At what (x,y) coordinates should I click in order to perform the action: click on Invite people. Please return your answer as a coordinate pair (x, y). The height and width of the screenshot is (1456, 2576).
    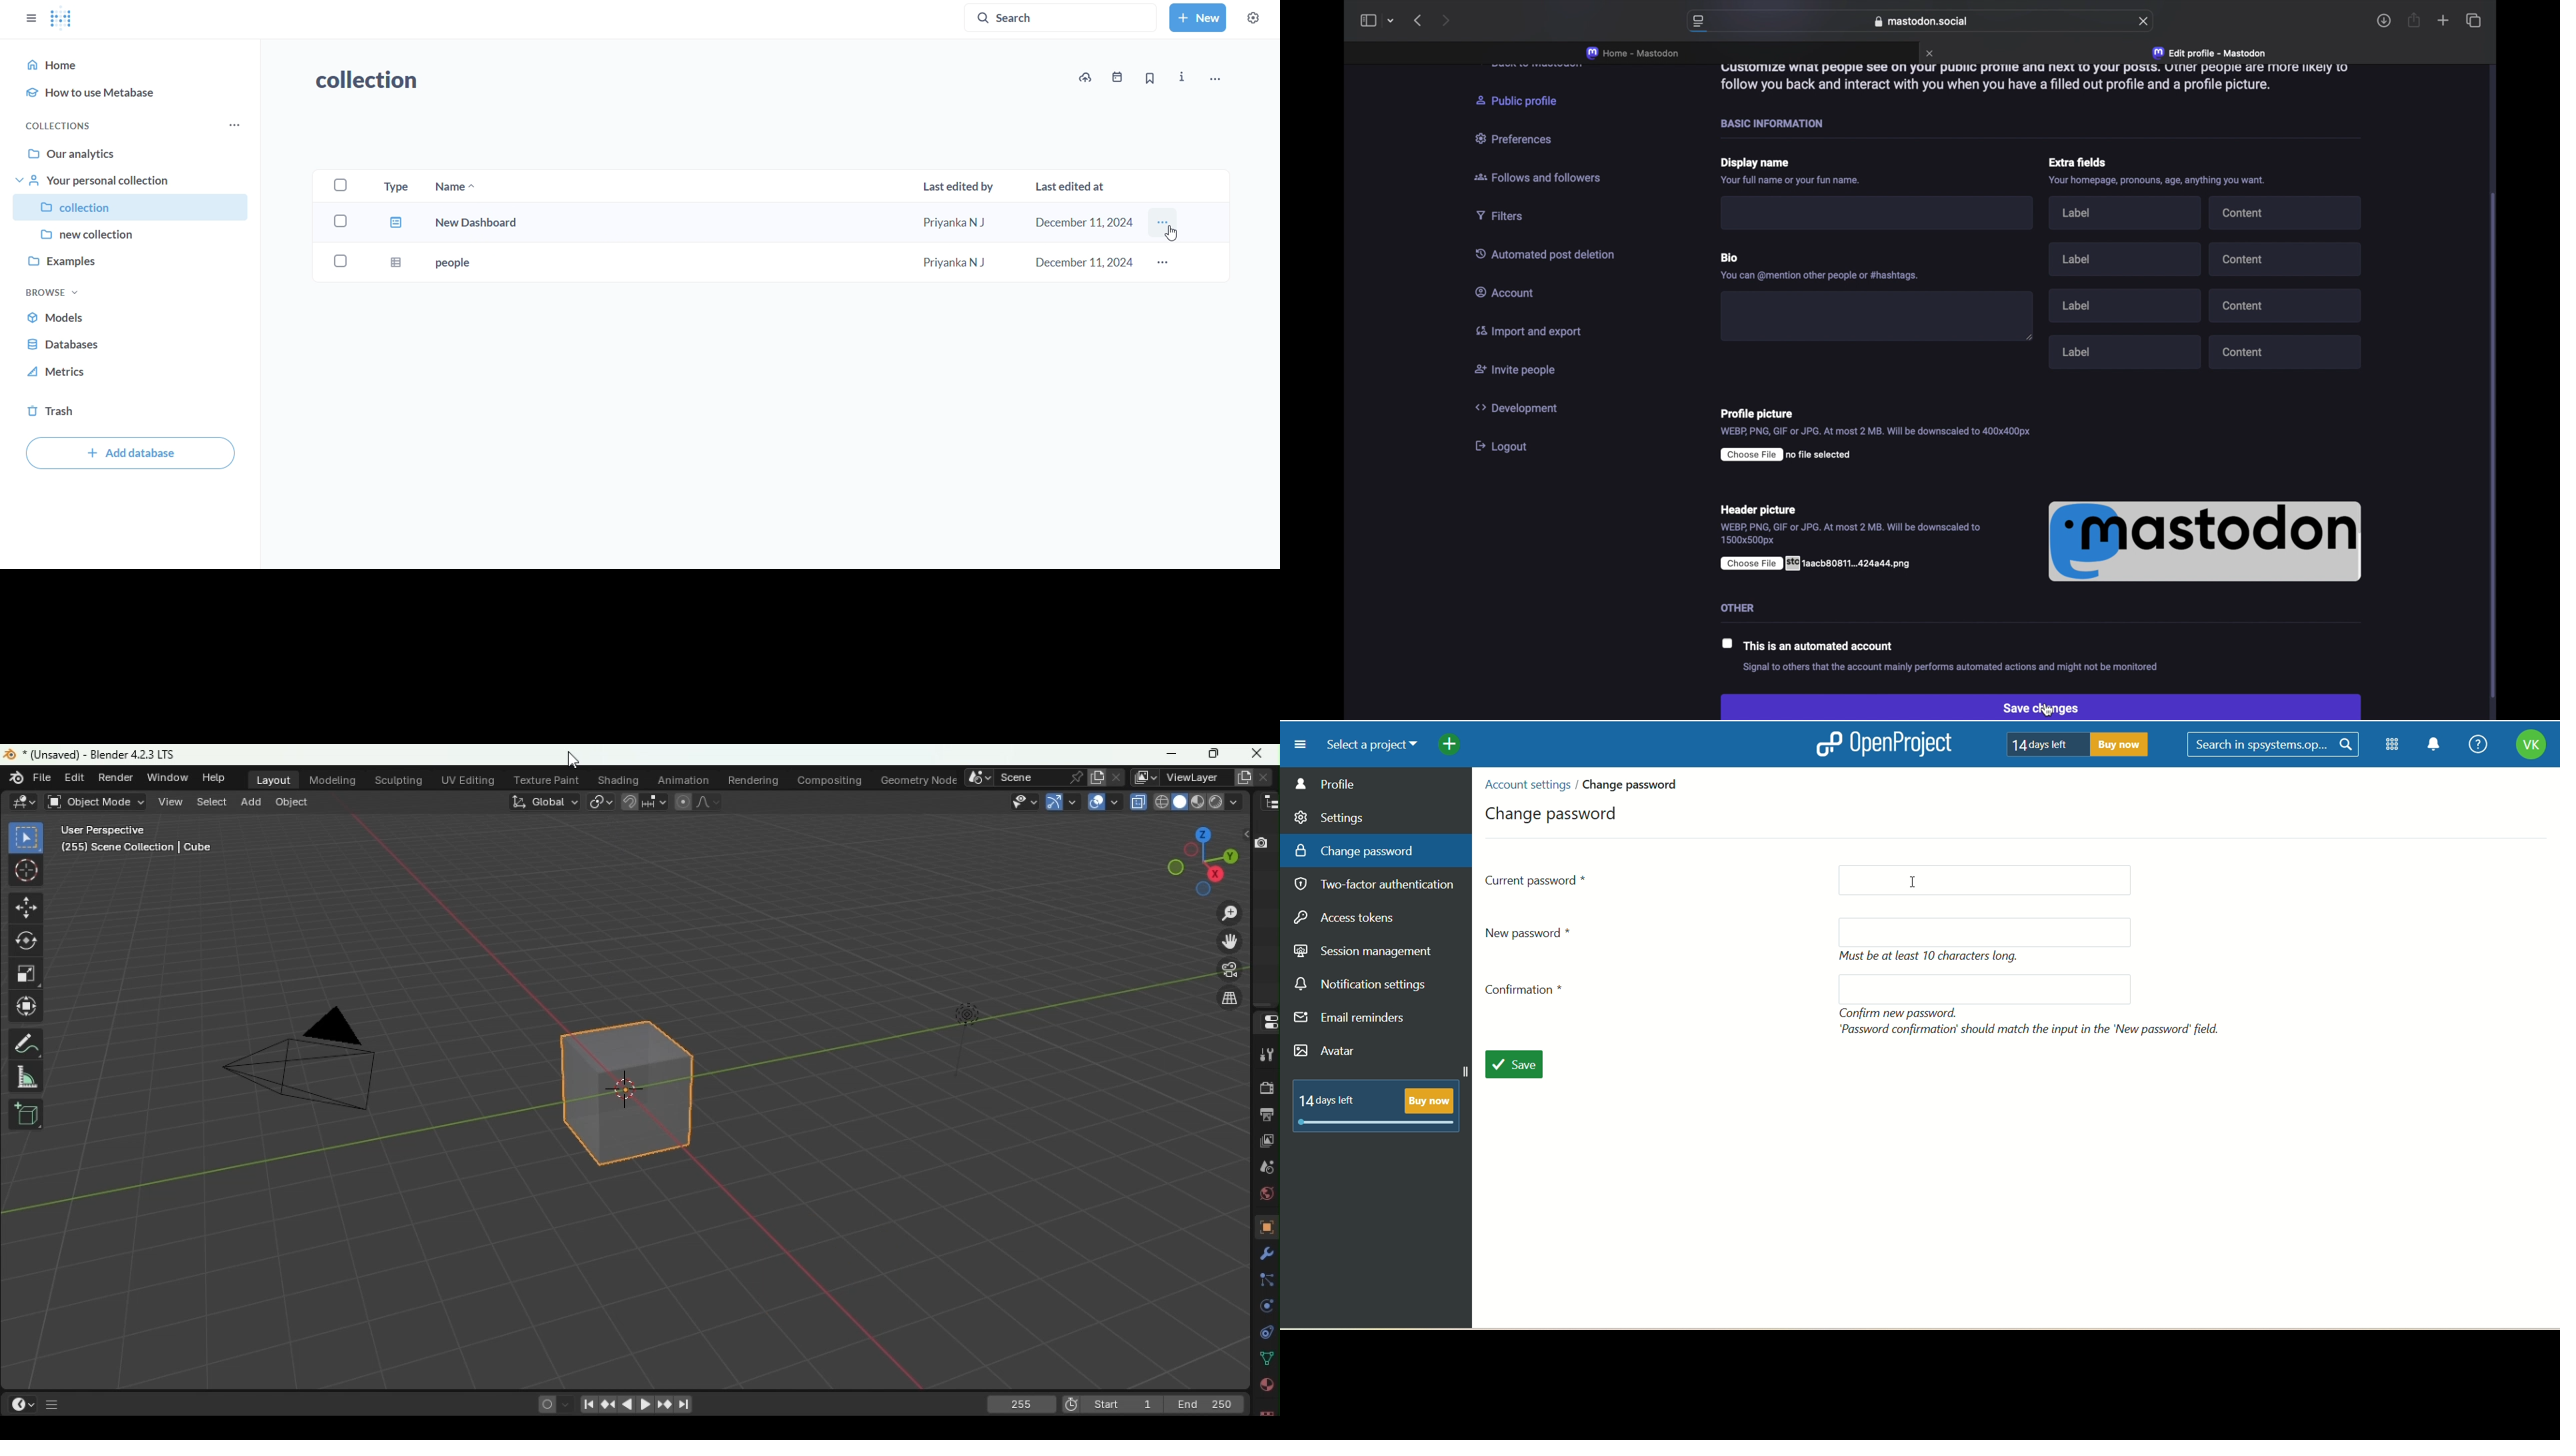
    Looking at the image, I should click on (1519, 368).